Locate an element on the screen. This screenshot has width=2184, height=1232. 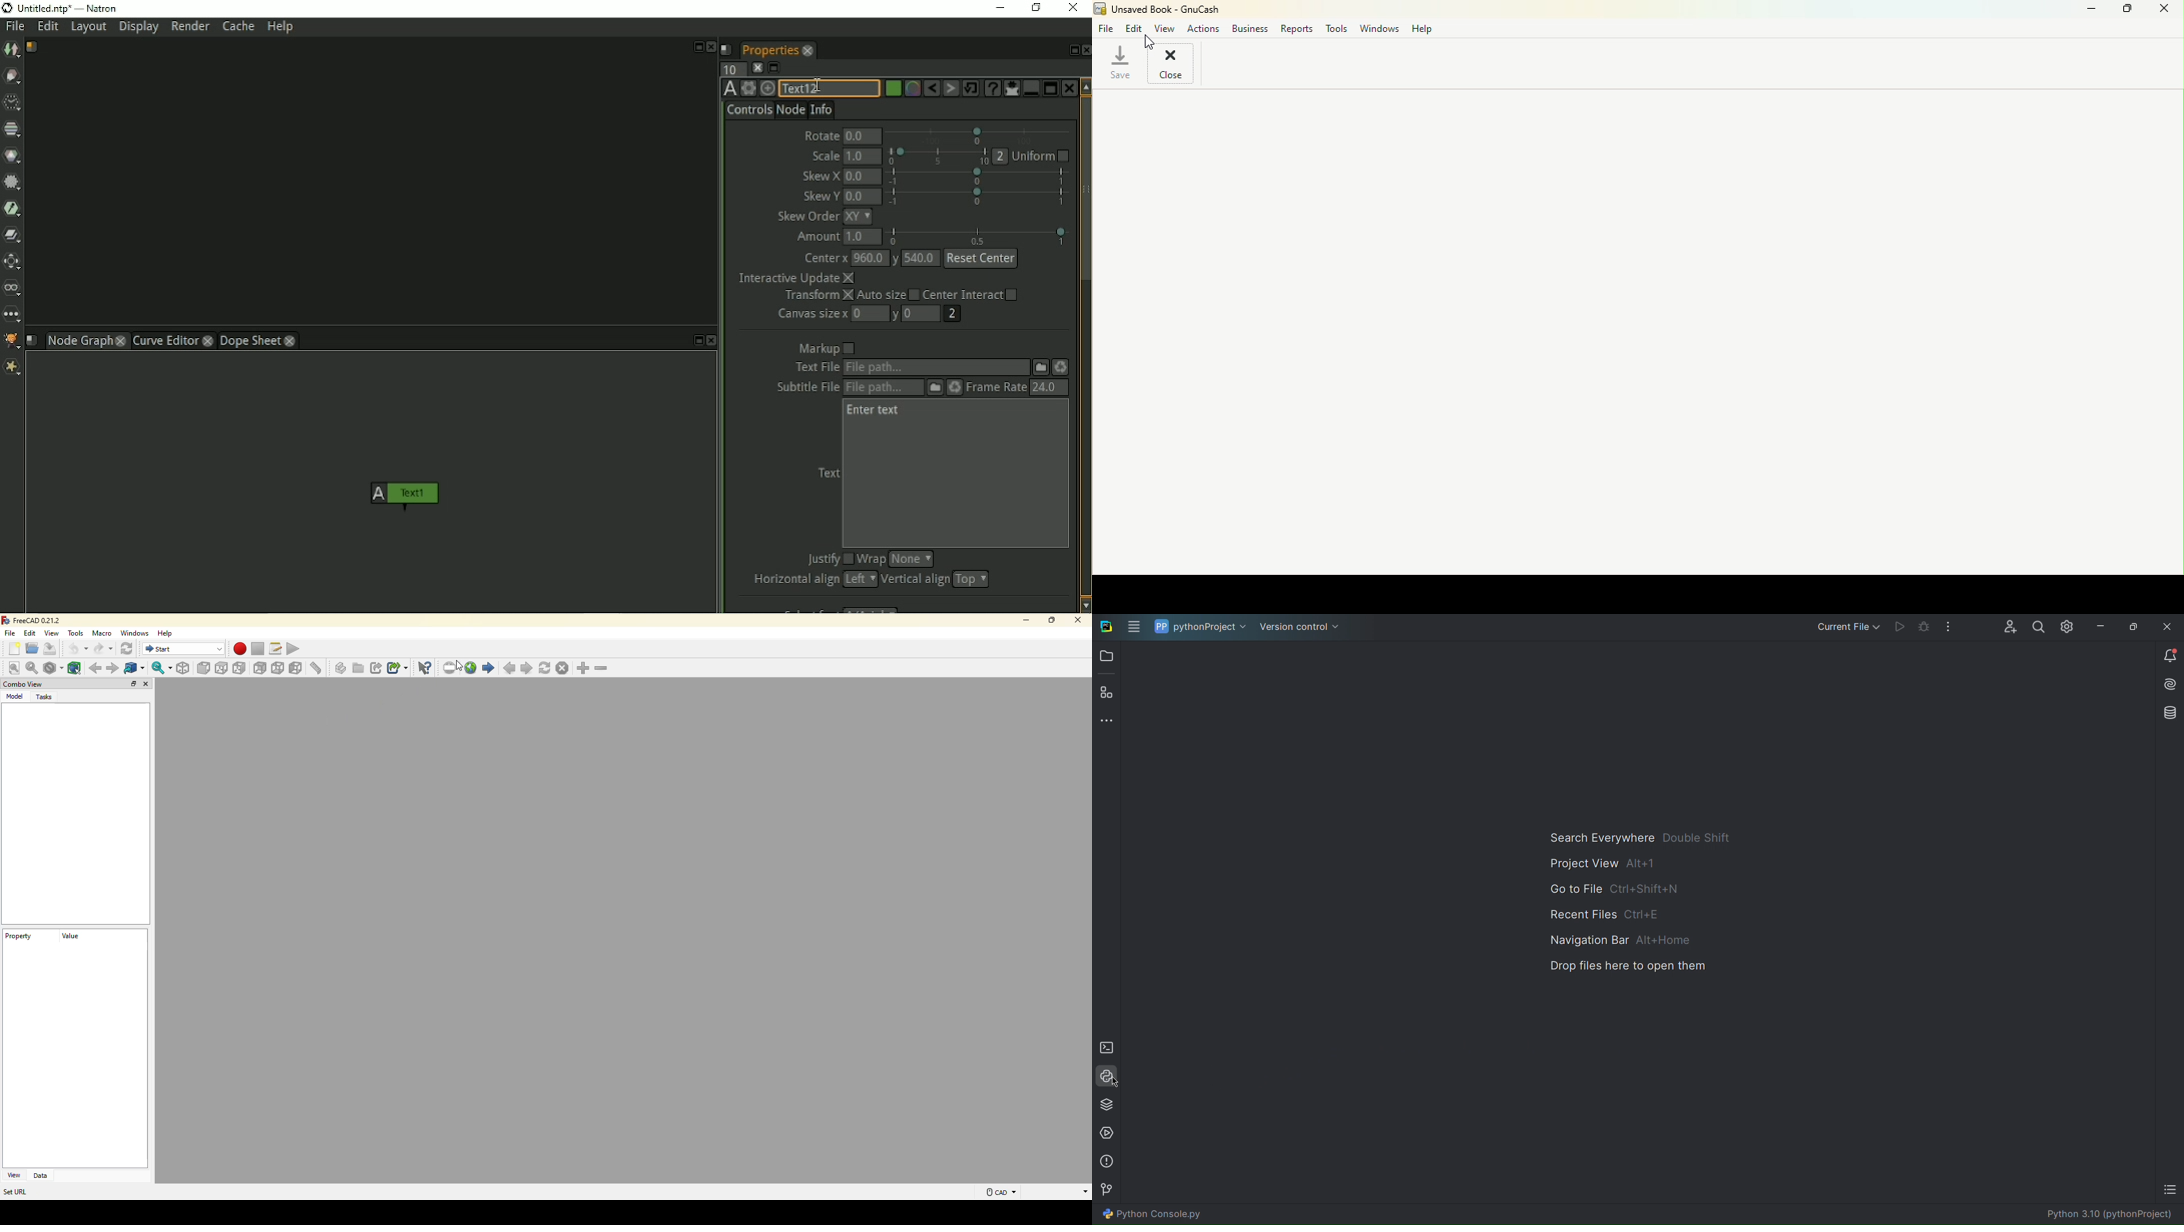
Windows is located at coordinates (1381, 30).